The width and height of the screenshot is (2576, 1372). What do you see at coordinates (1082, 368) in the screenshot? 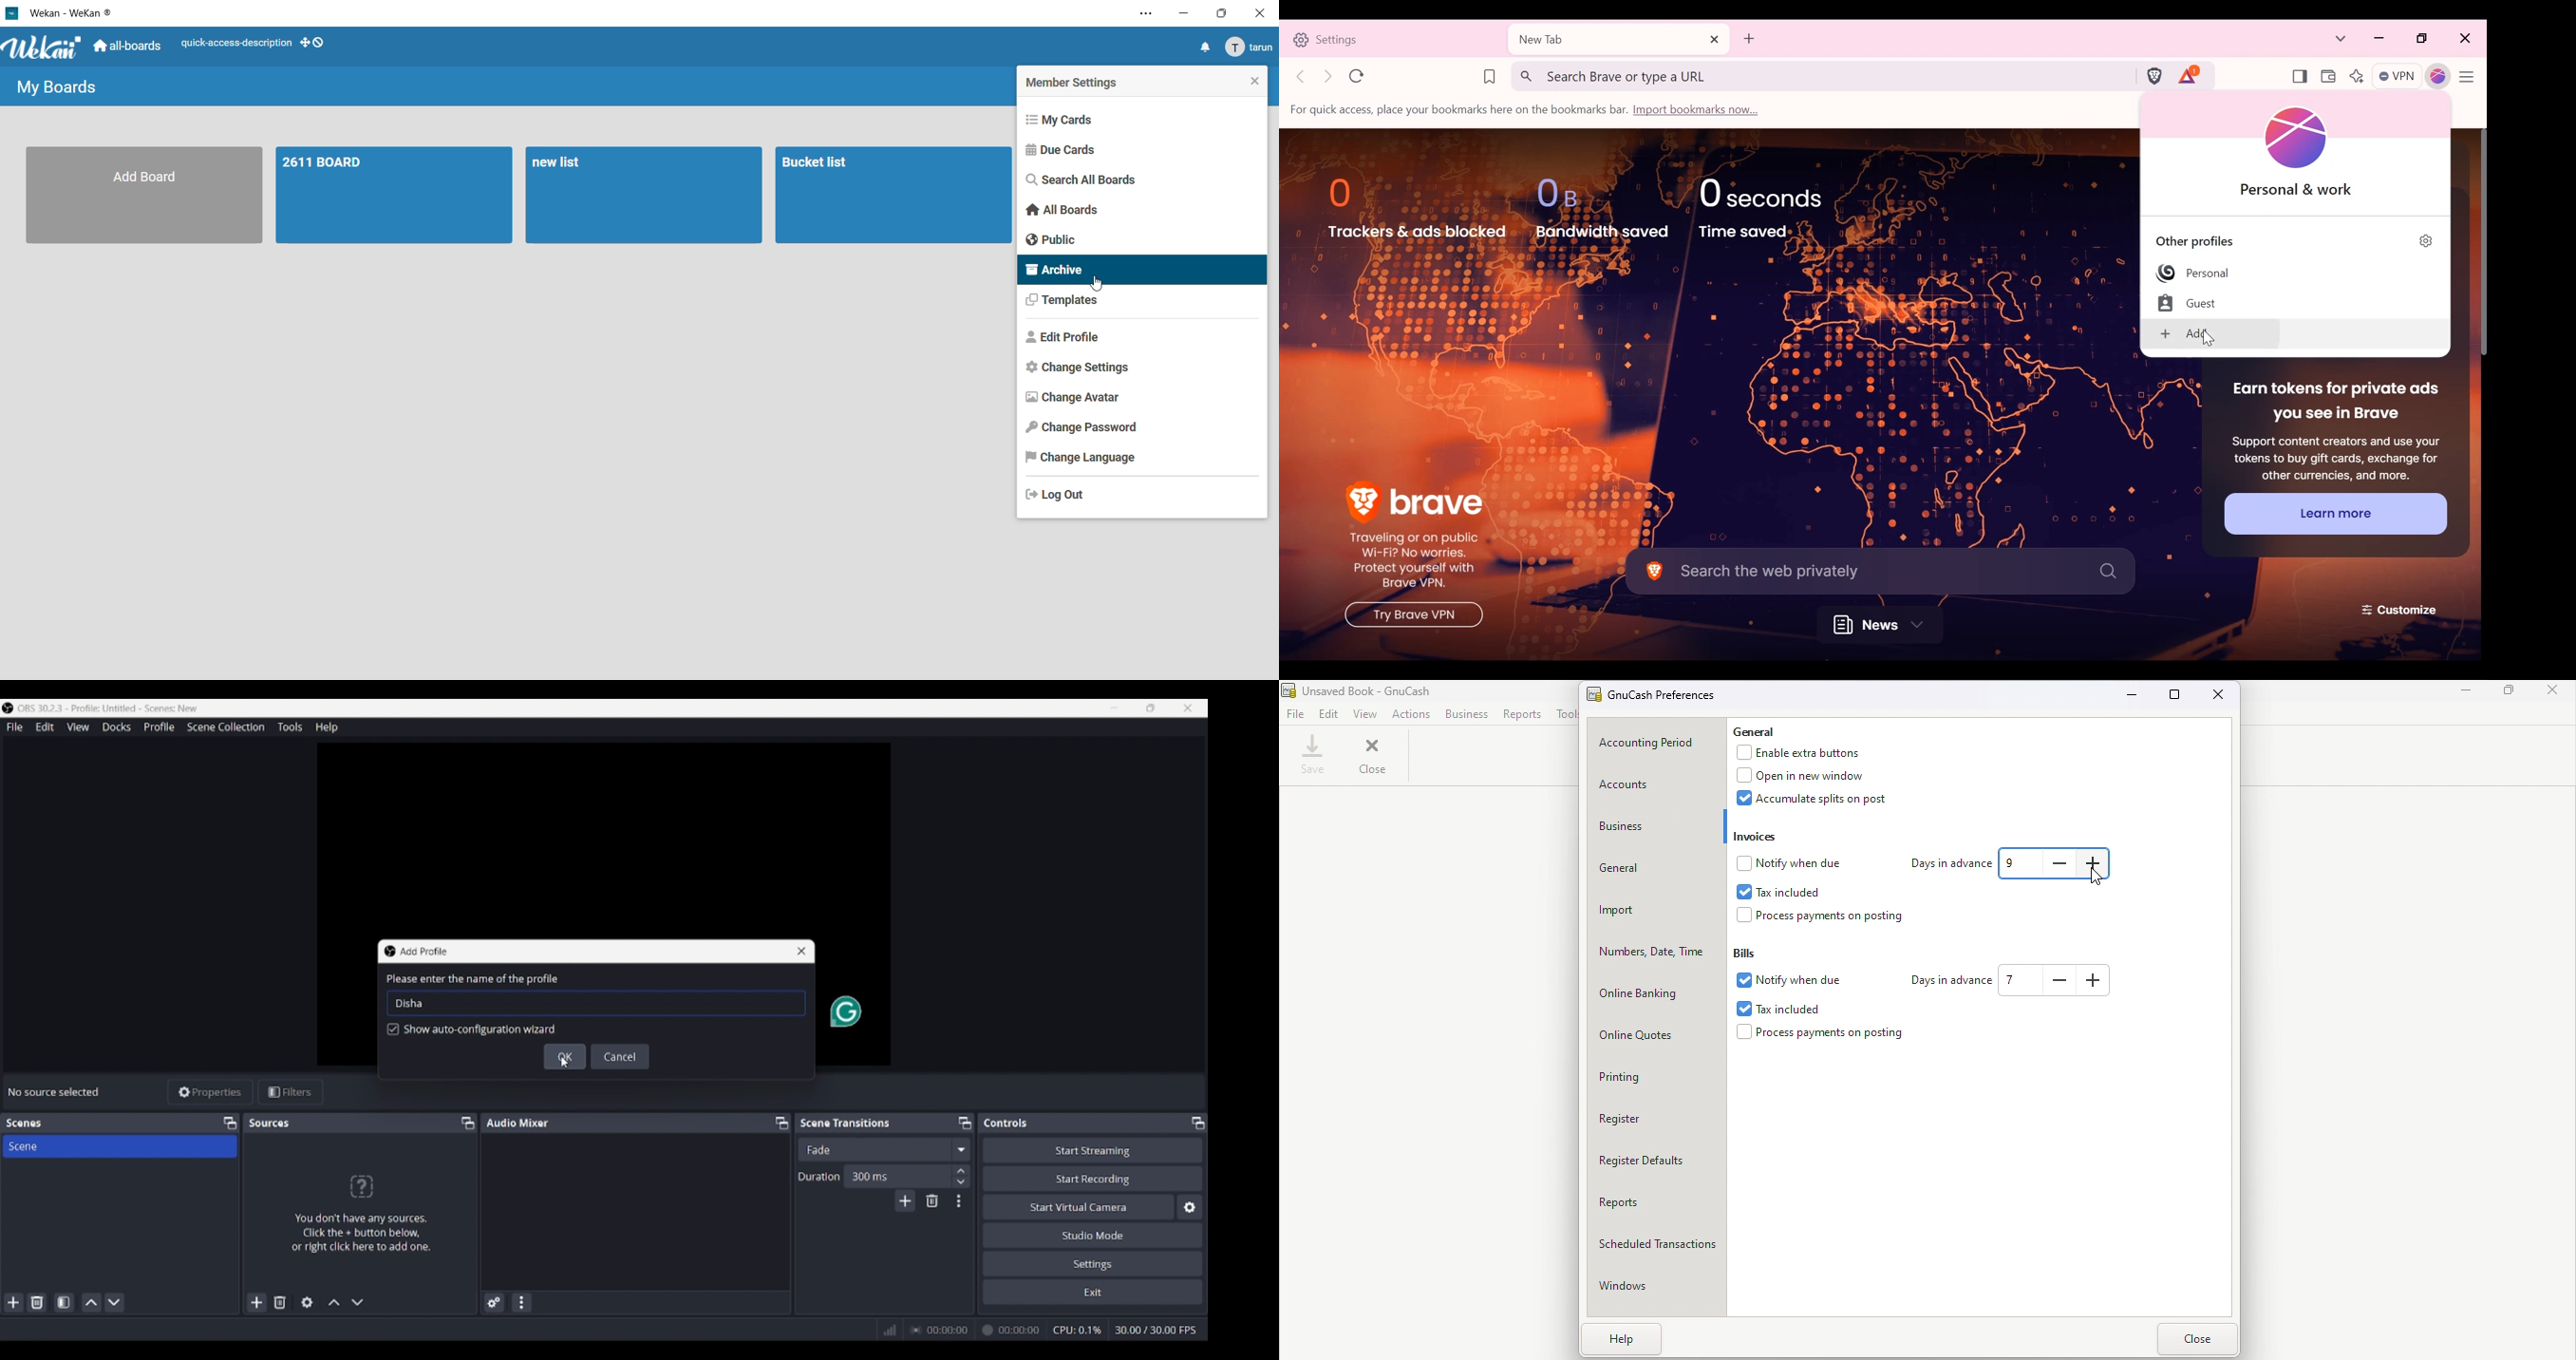
I see `change settings` at bounding box center [1082, 368].